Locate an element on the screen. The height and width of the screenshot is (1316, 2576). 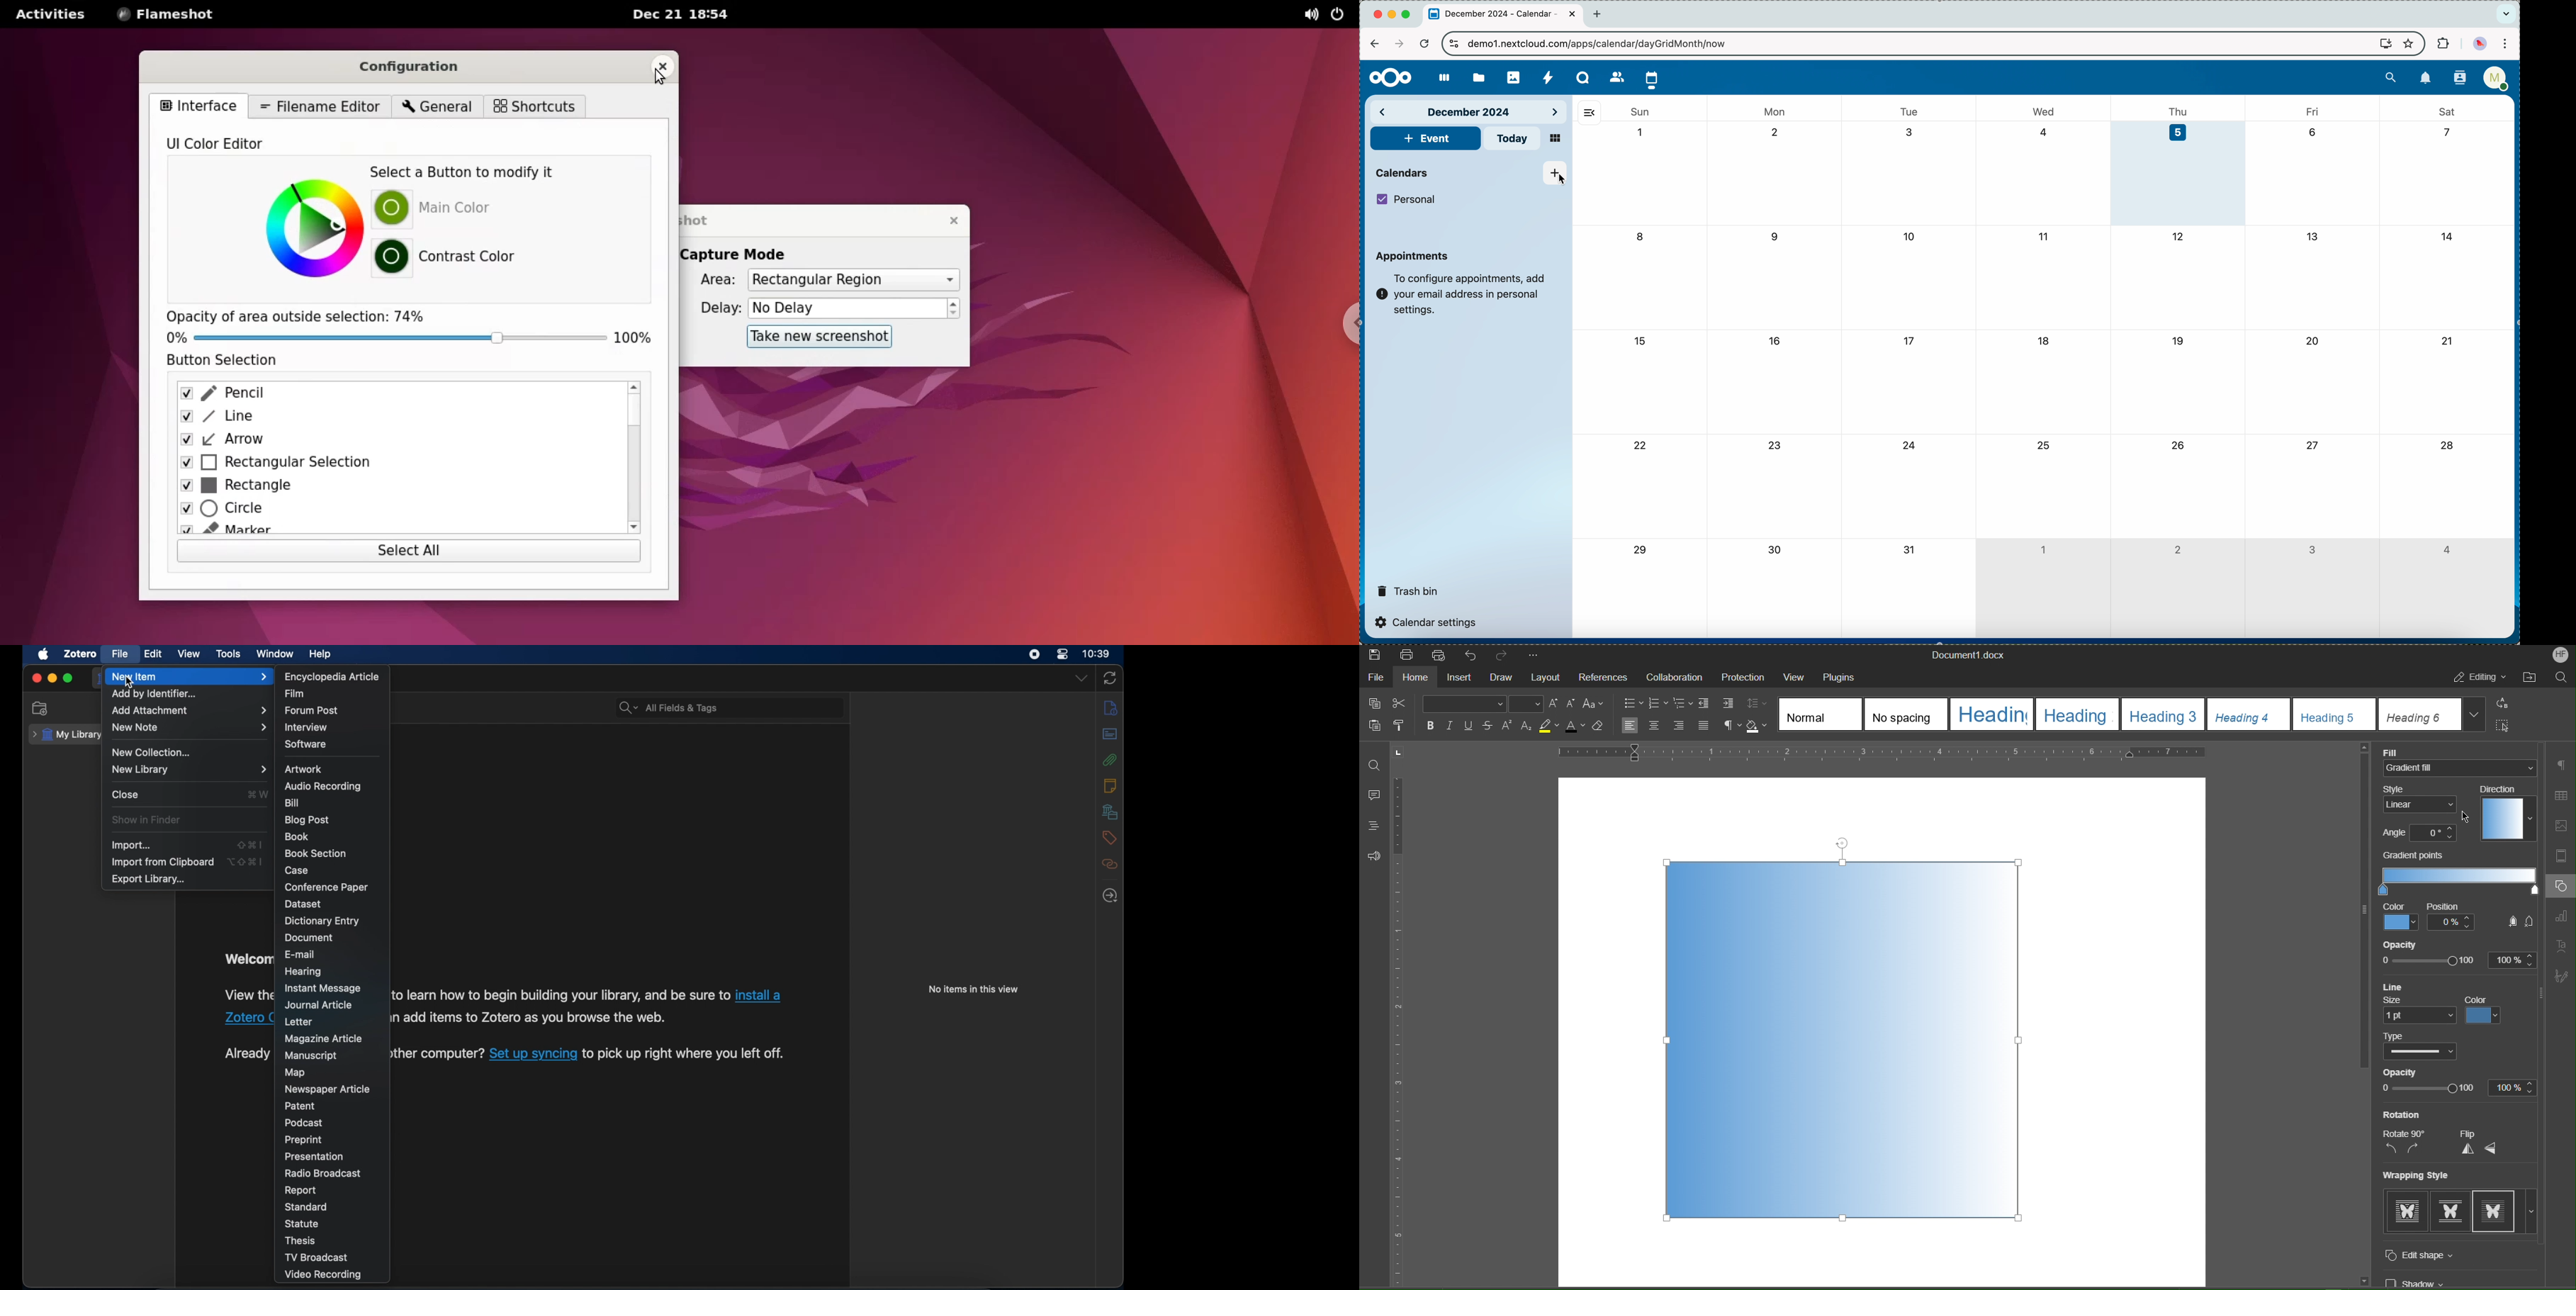
software is located at coordinates (307, 744).